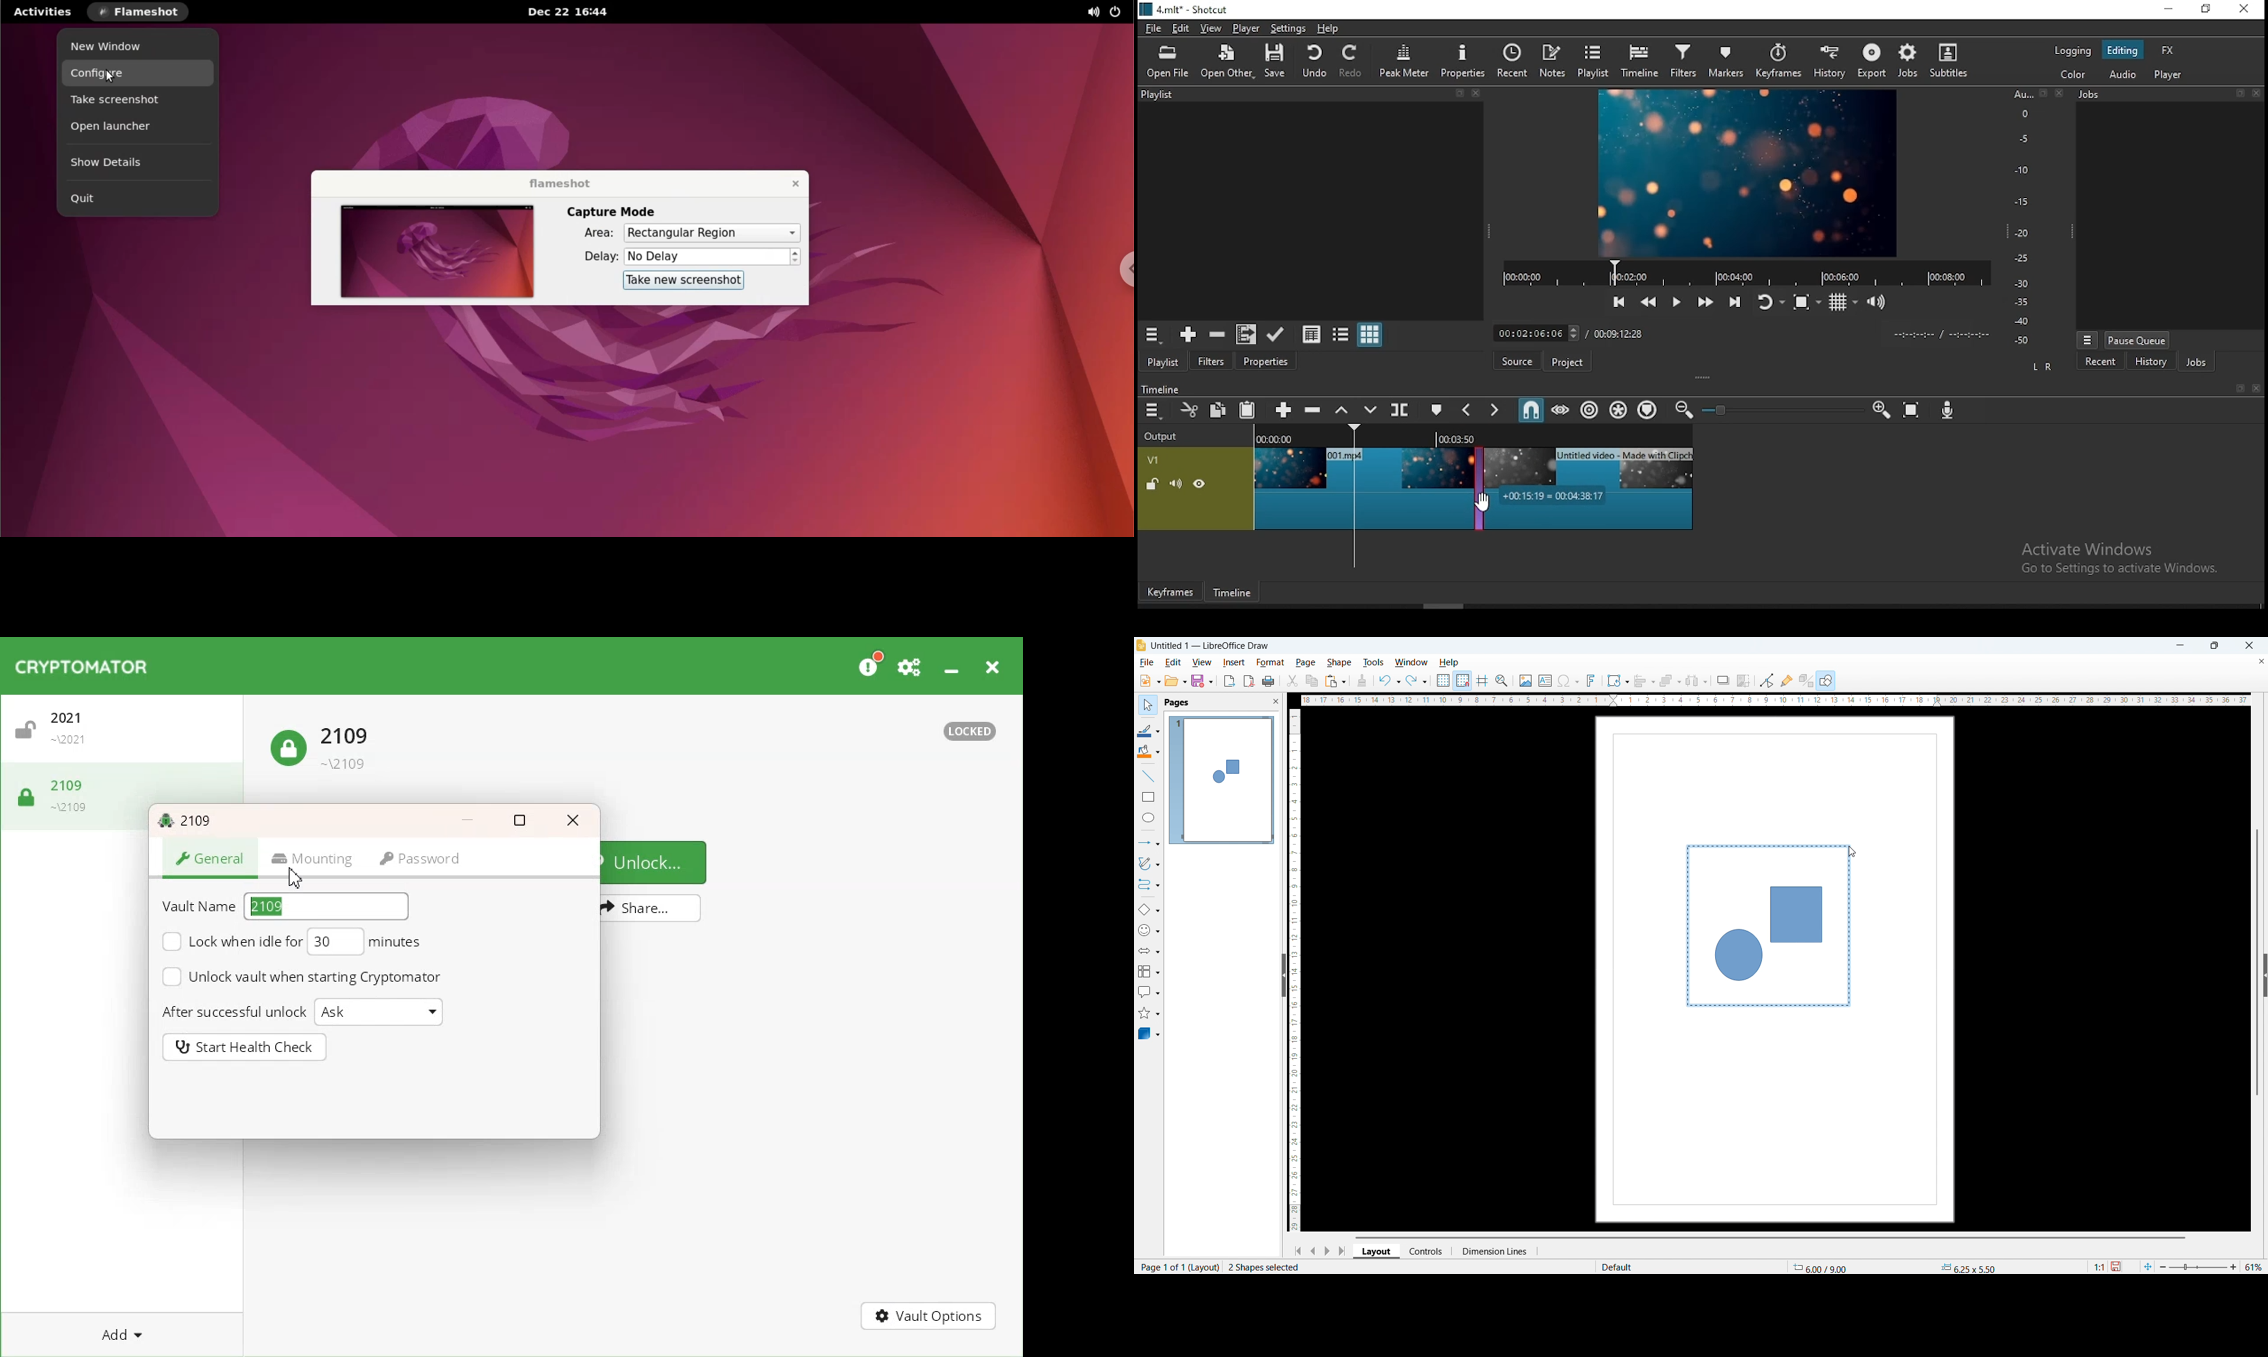 The image size is (2268, 1372). Describe the element at coordinates (1149, 1014) in the screenshot. I see `stars & banners` at that location.